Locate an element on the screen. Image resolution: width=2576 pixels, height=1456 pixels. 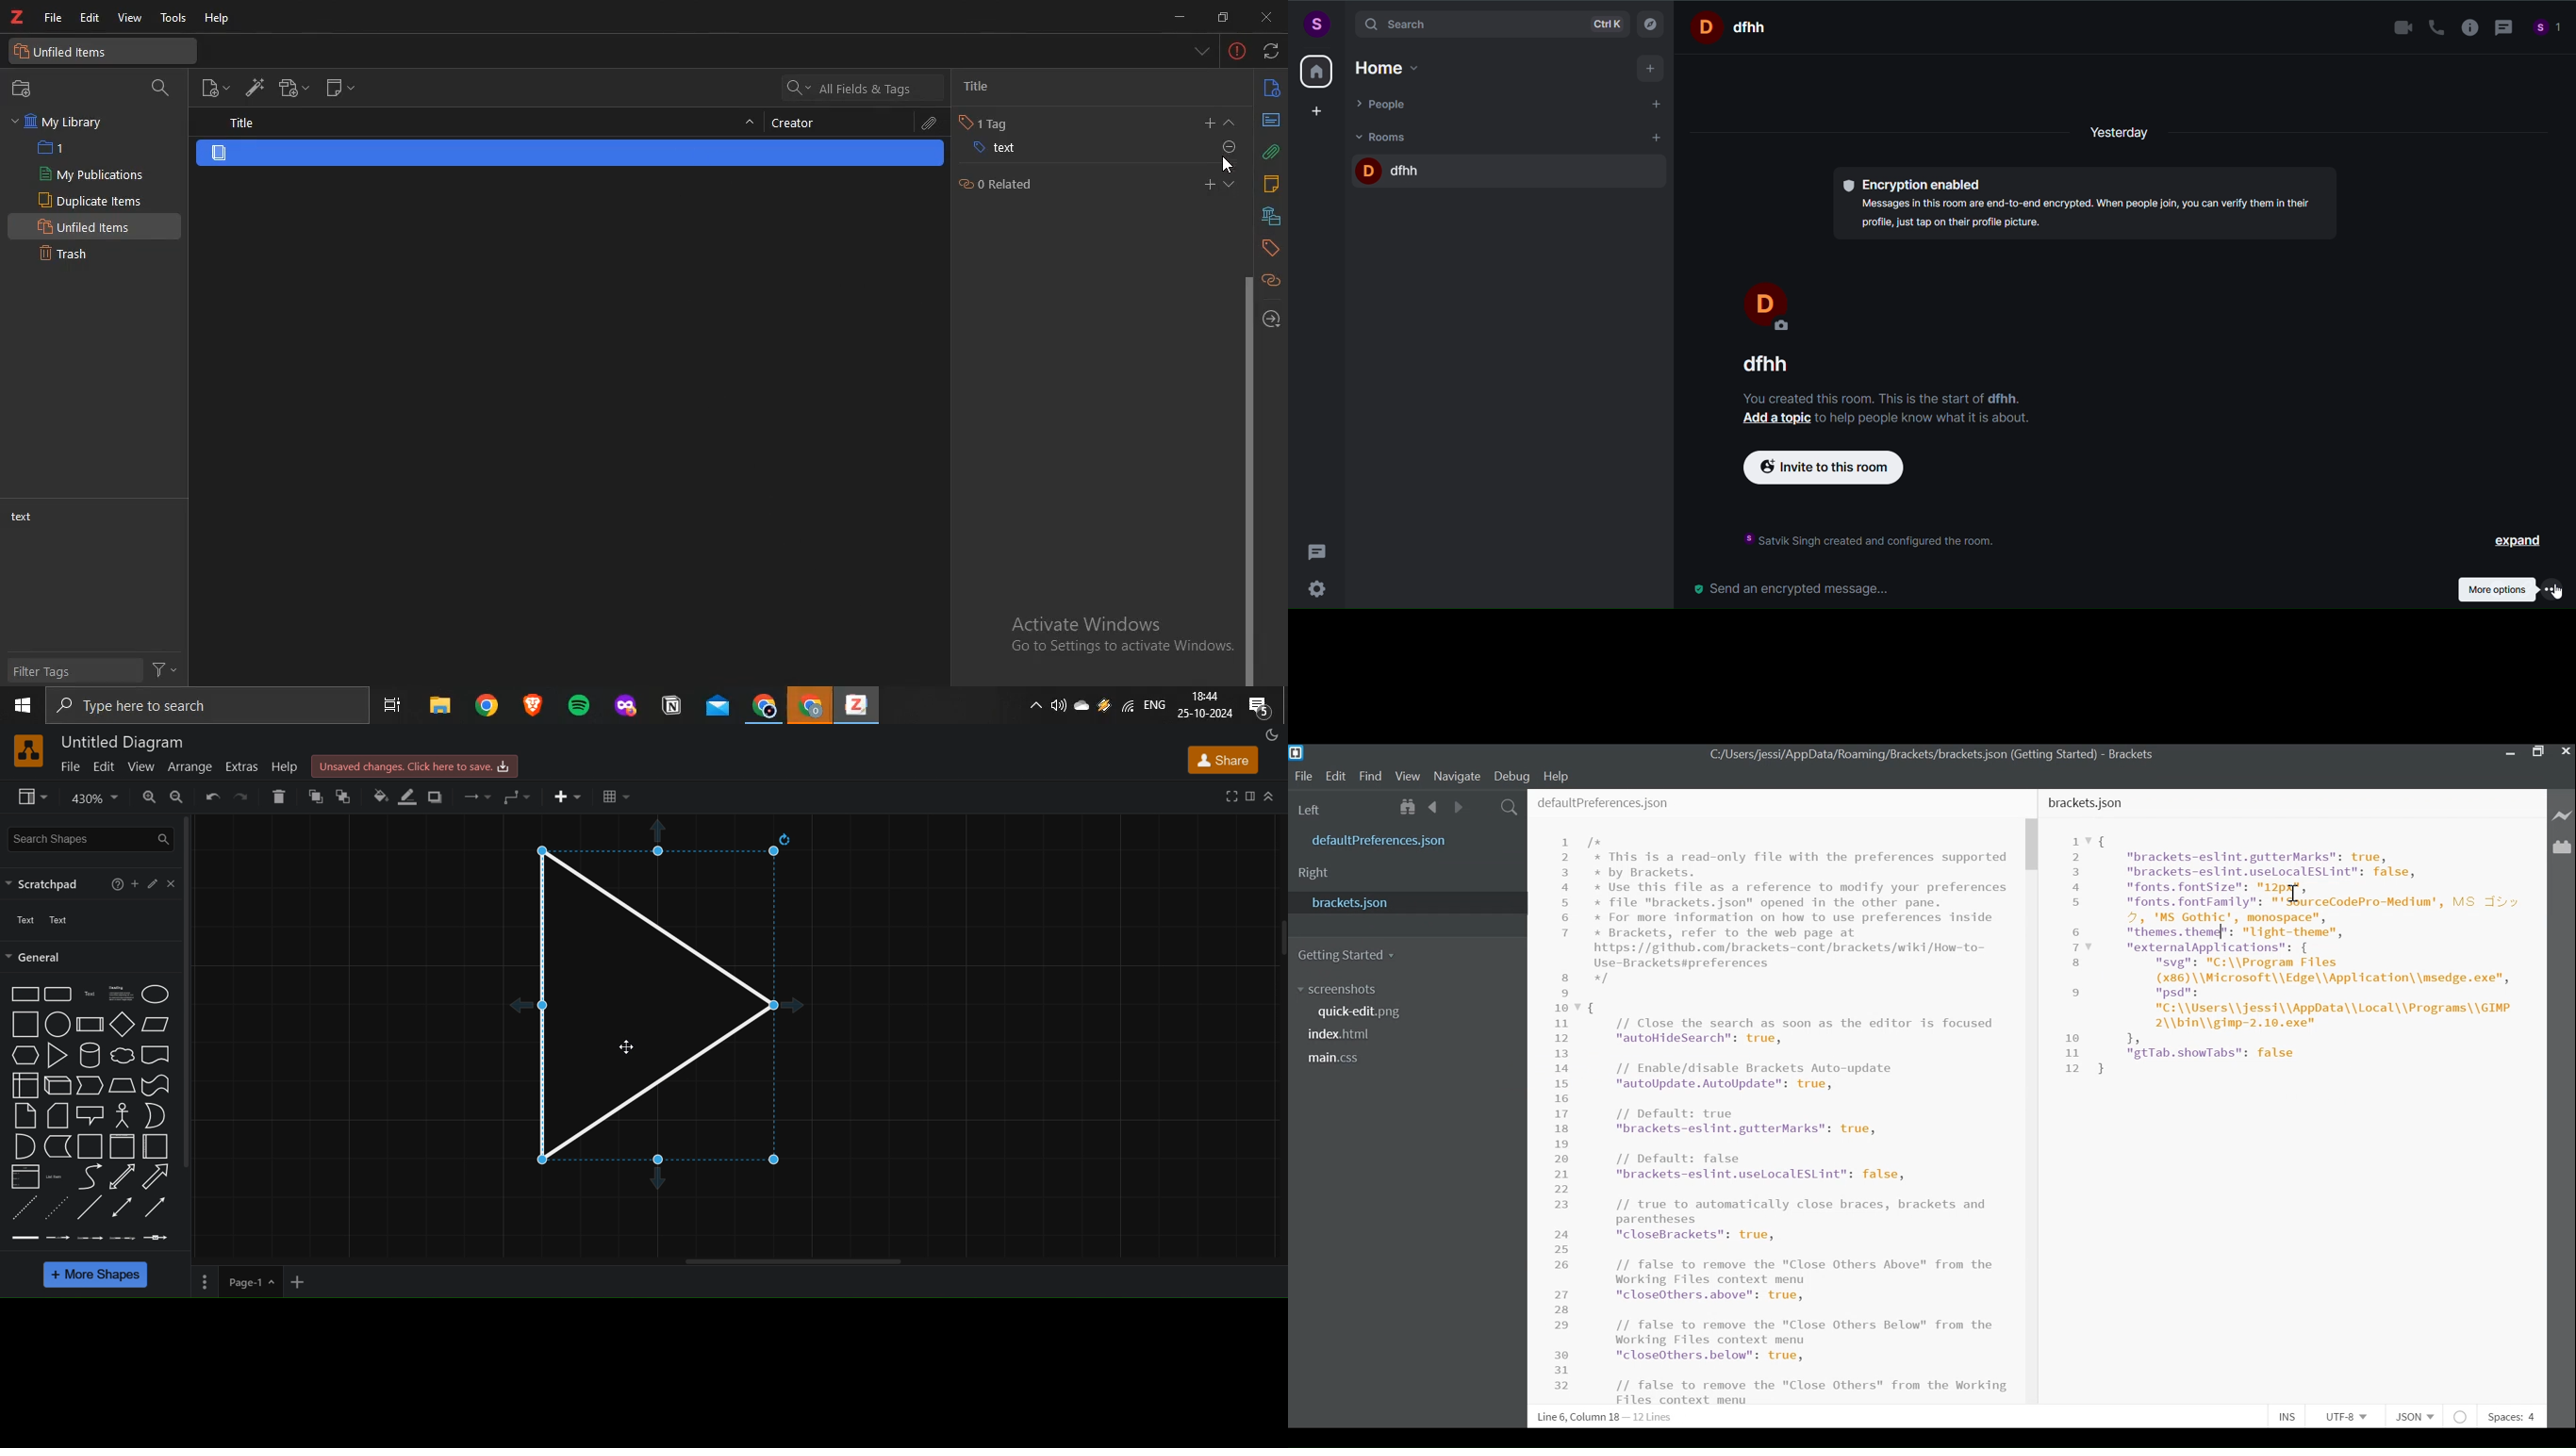
chrome is located at coordinates (805, 703).